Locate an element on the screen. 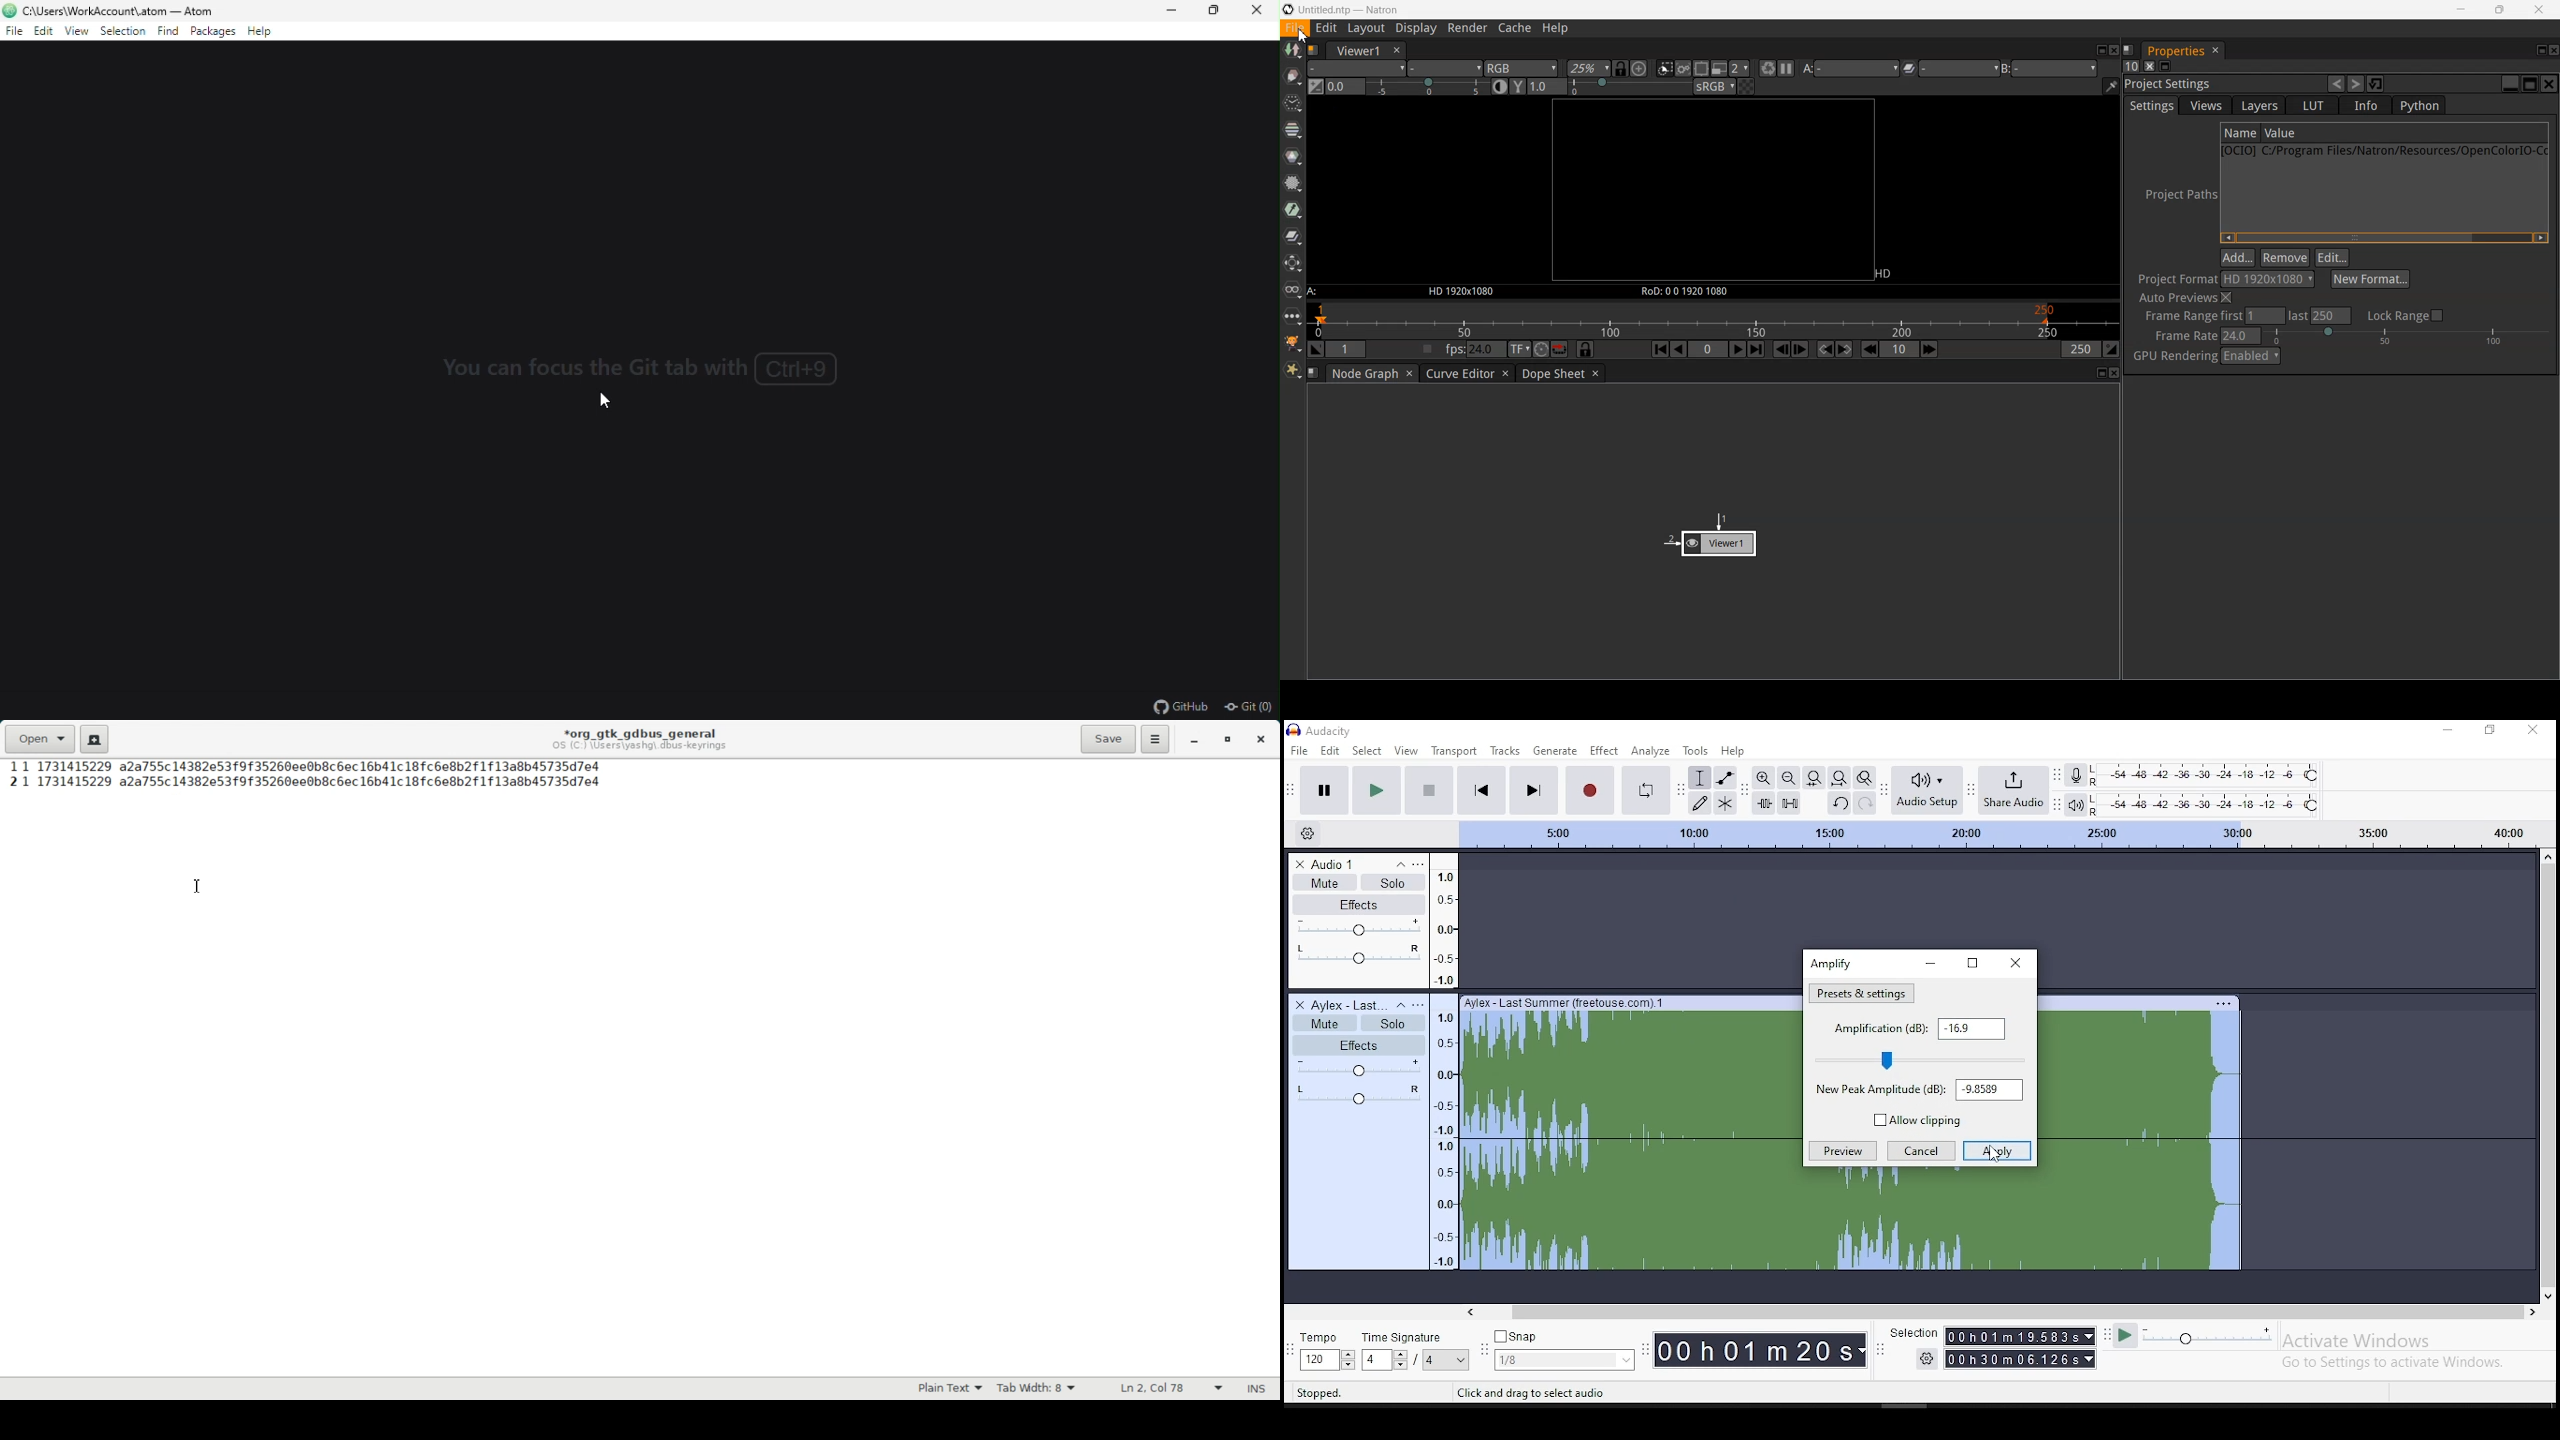  view  is located at coordinates (78, 32).